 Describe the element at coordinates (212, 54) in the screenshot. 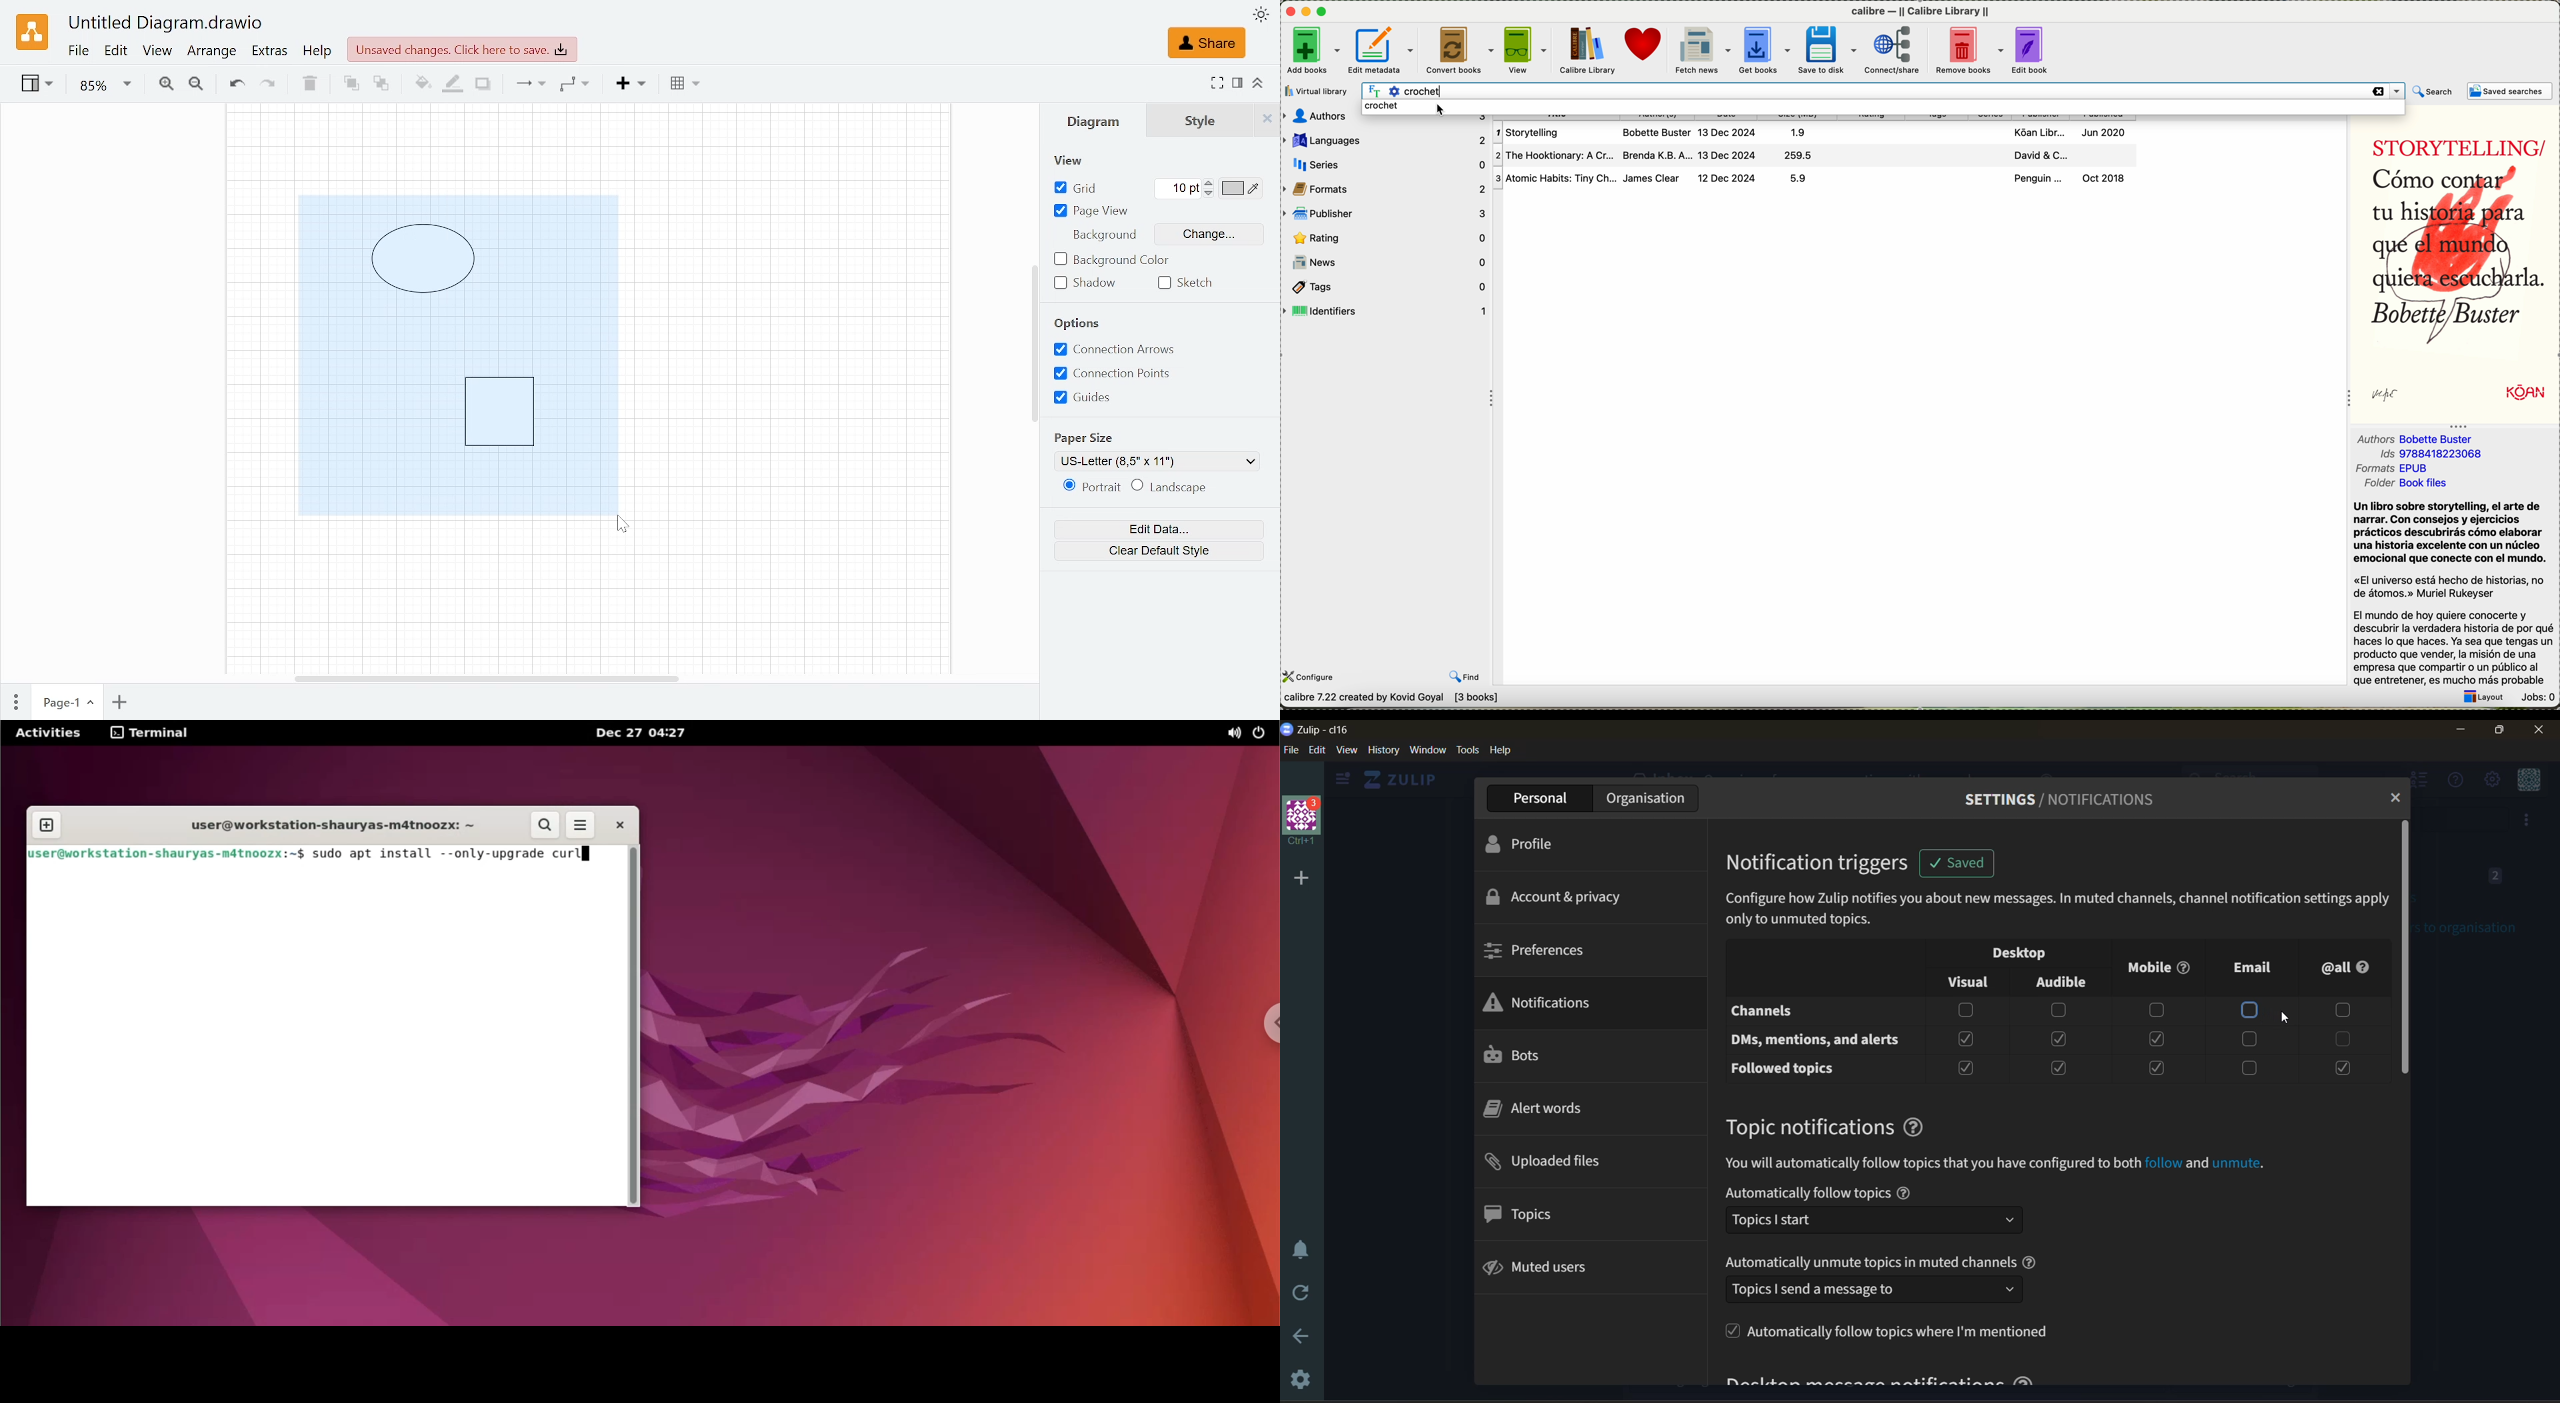

I see `Arrange` at that location.